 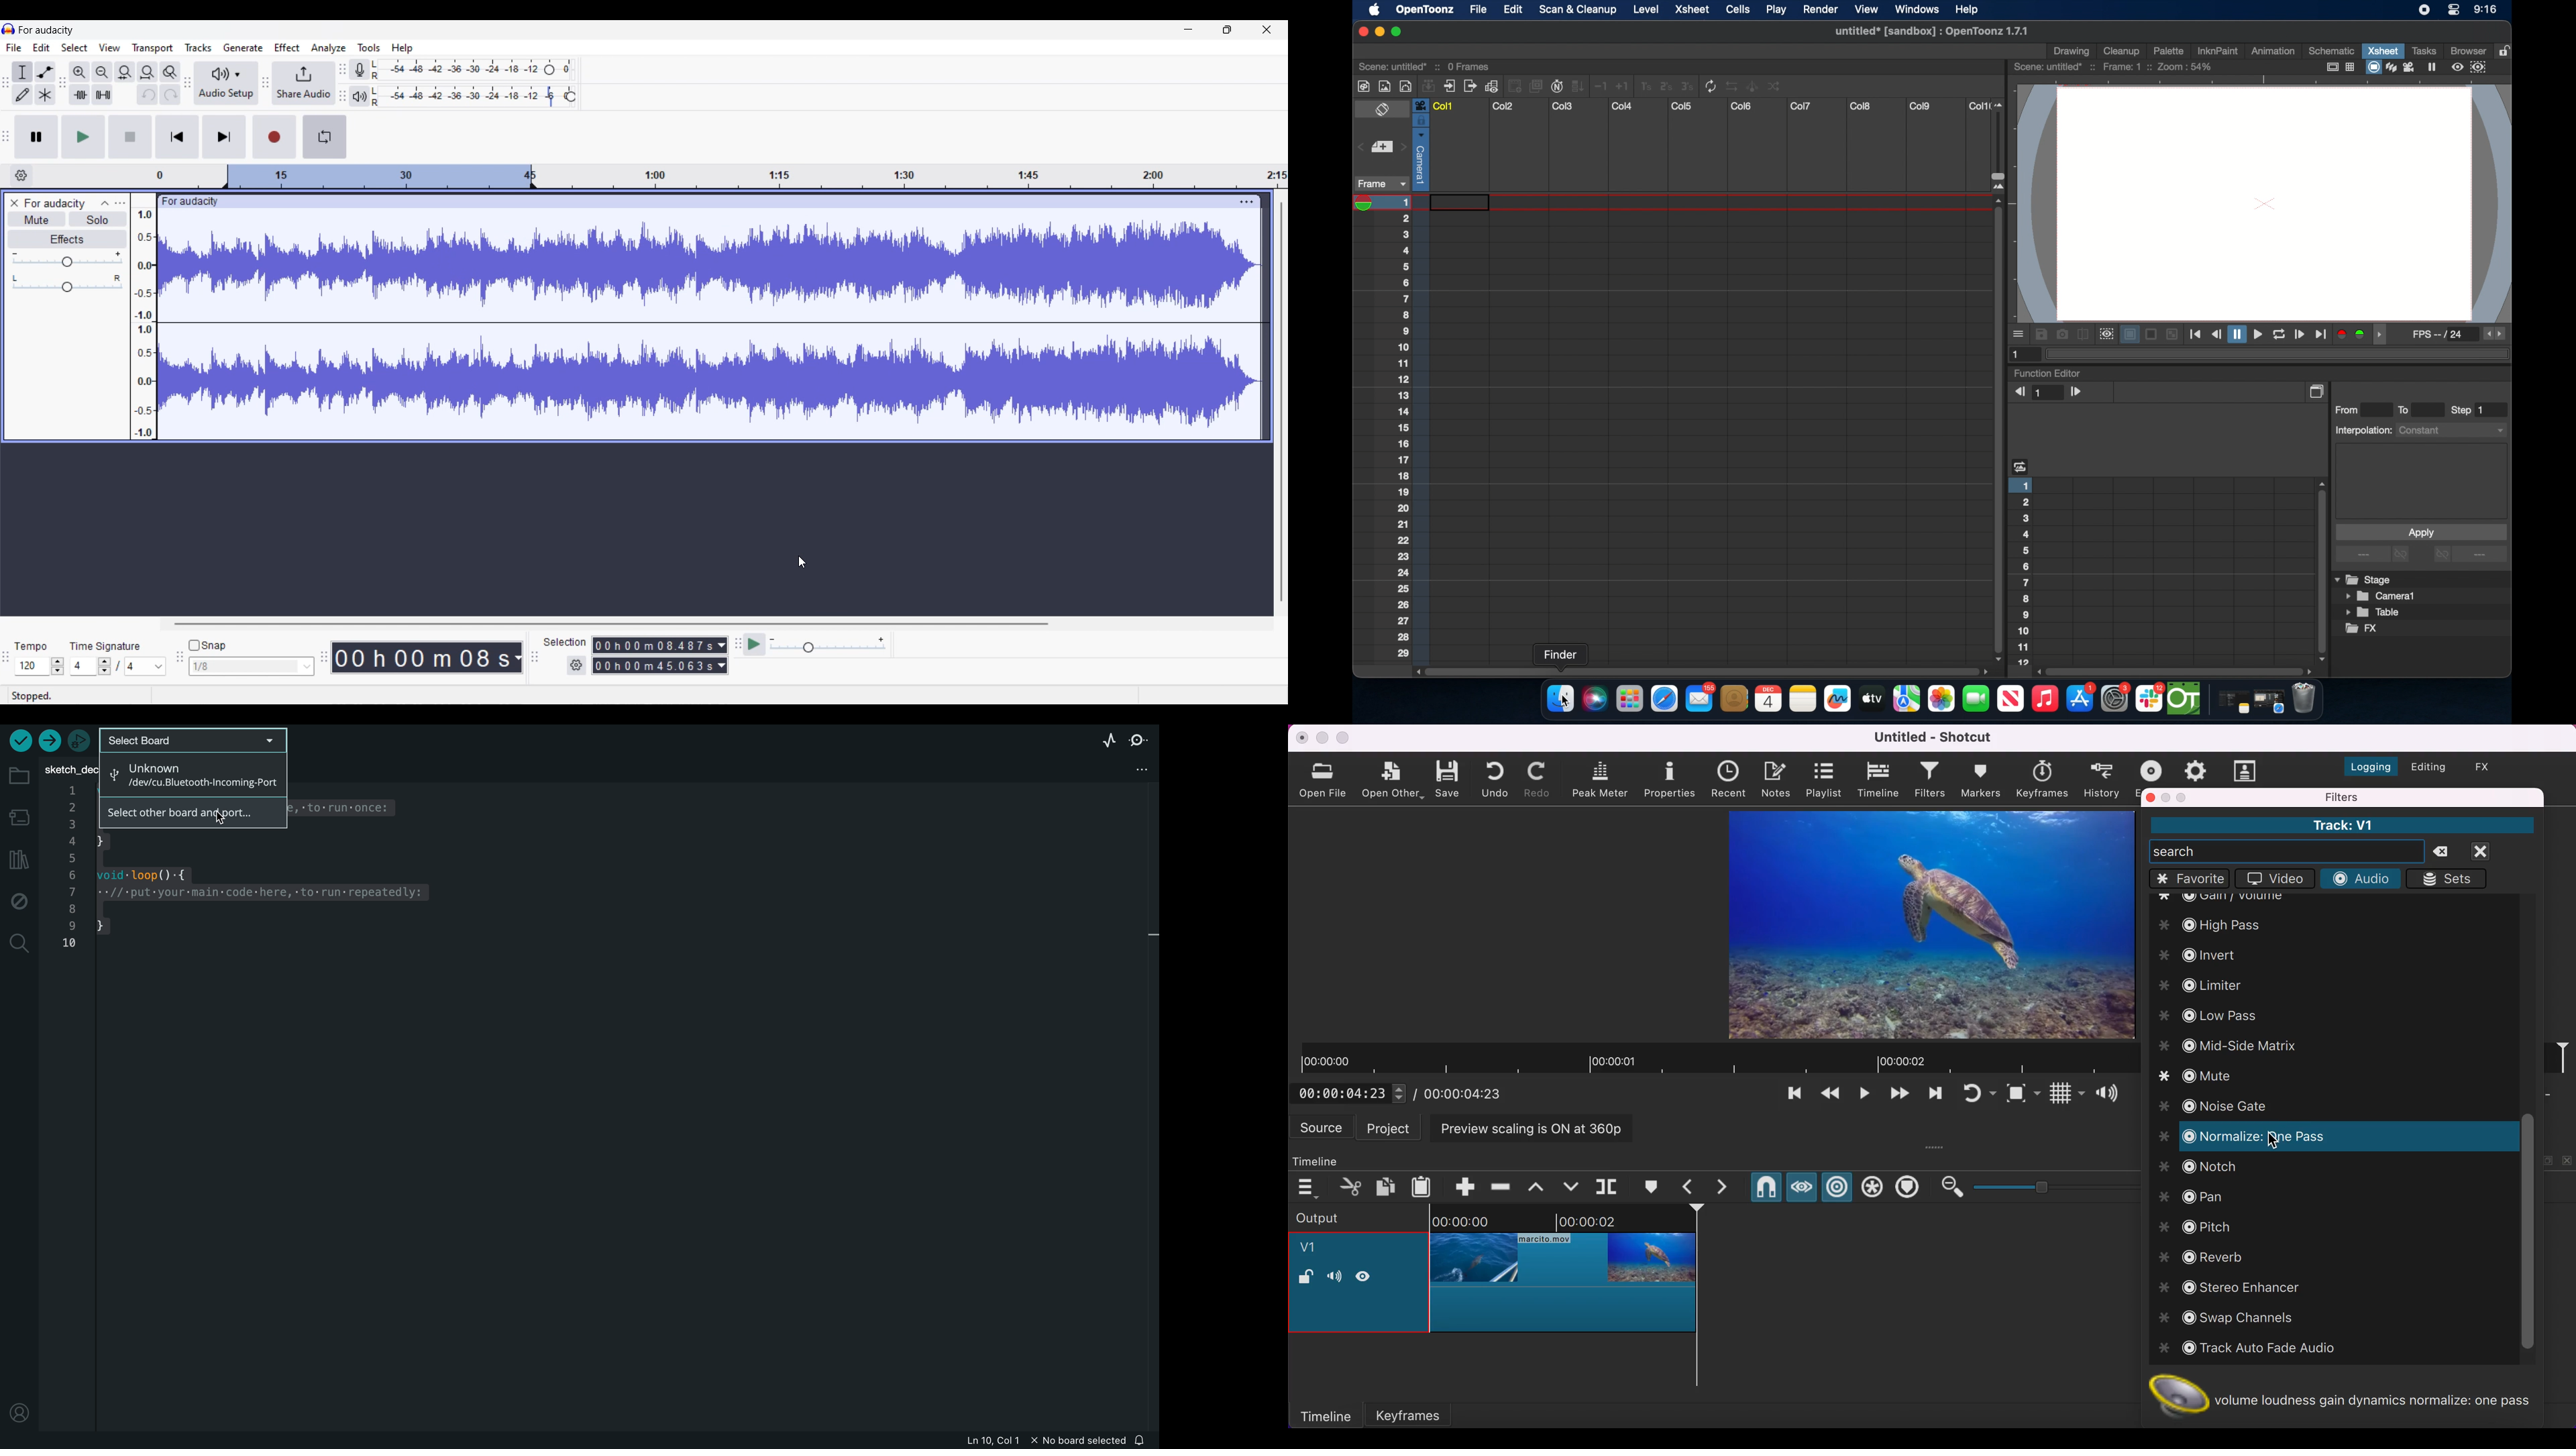 What do you see at coordinates (1144, 1439) in the screenshot?
I see `notification` at bounding box center [1144, 1439].